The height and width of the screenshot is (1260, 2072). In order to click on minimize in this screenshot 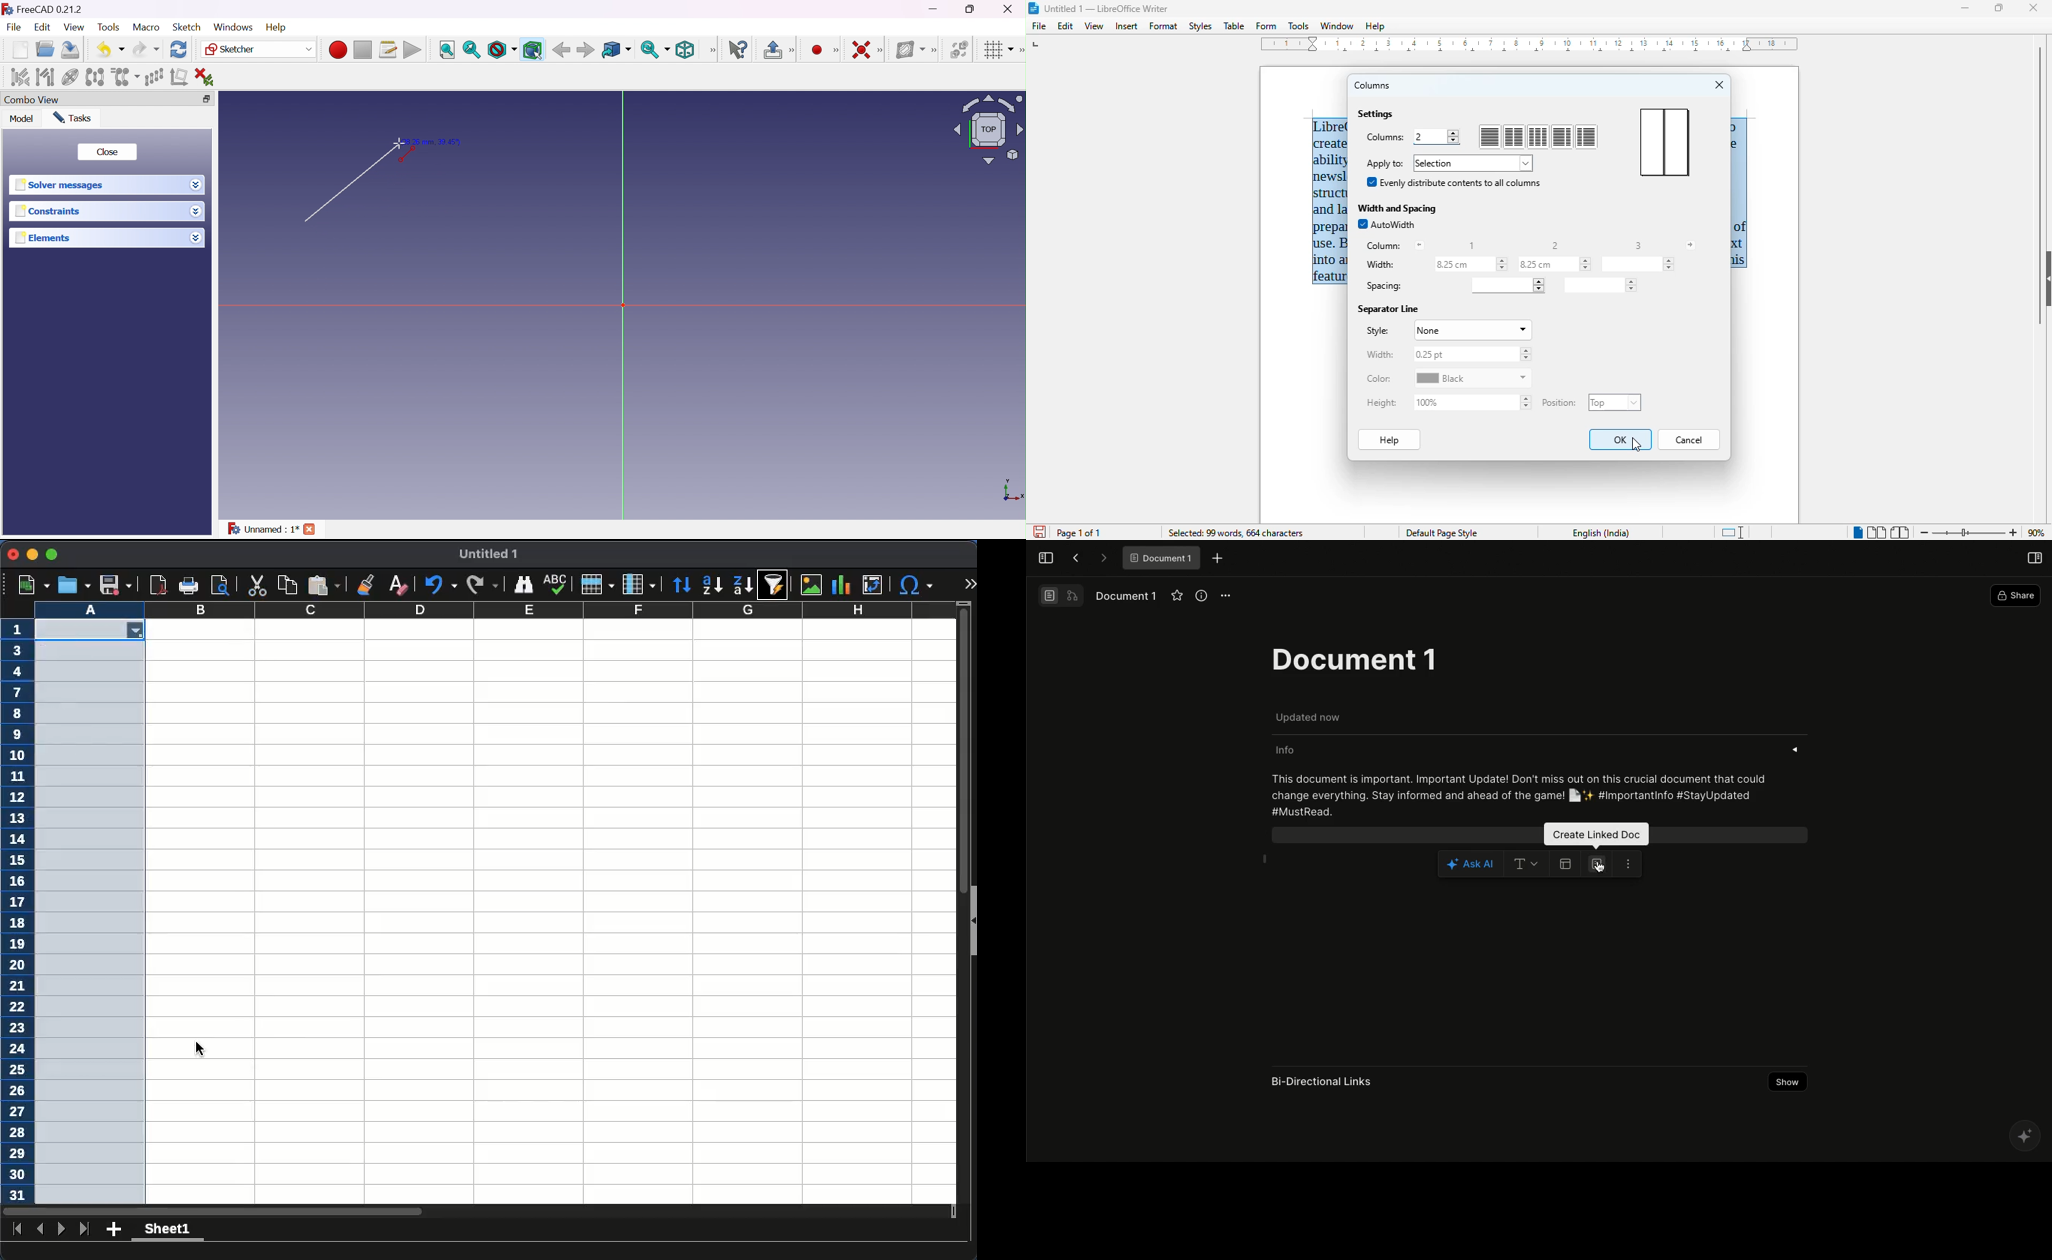, I will do `click(1966, 8)`.